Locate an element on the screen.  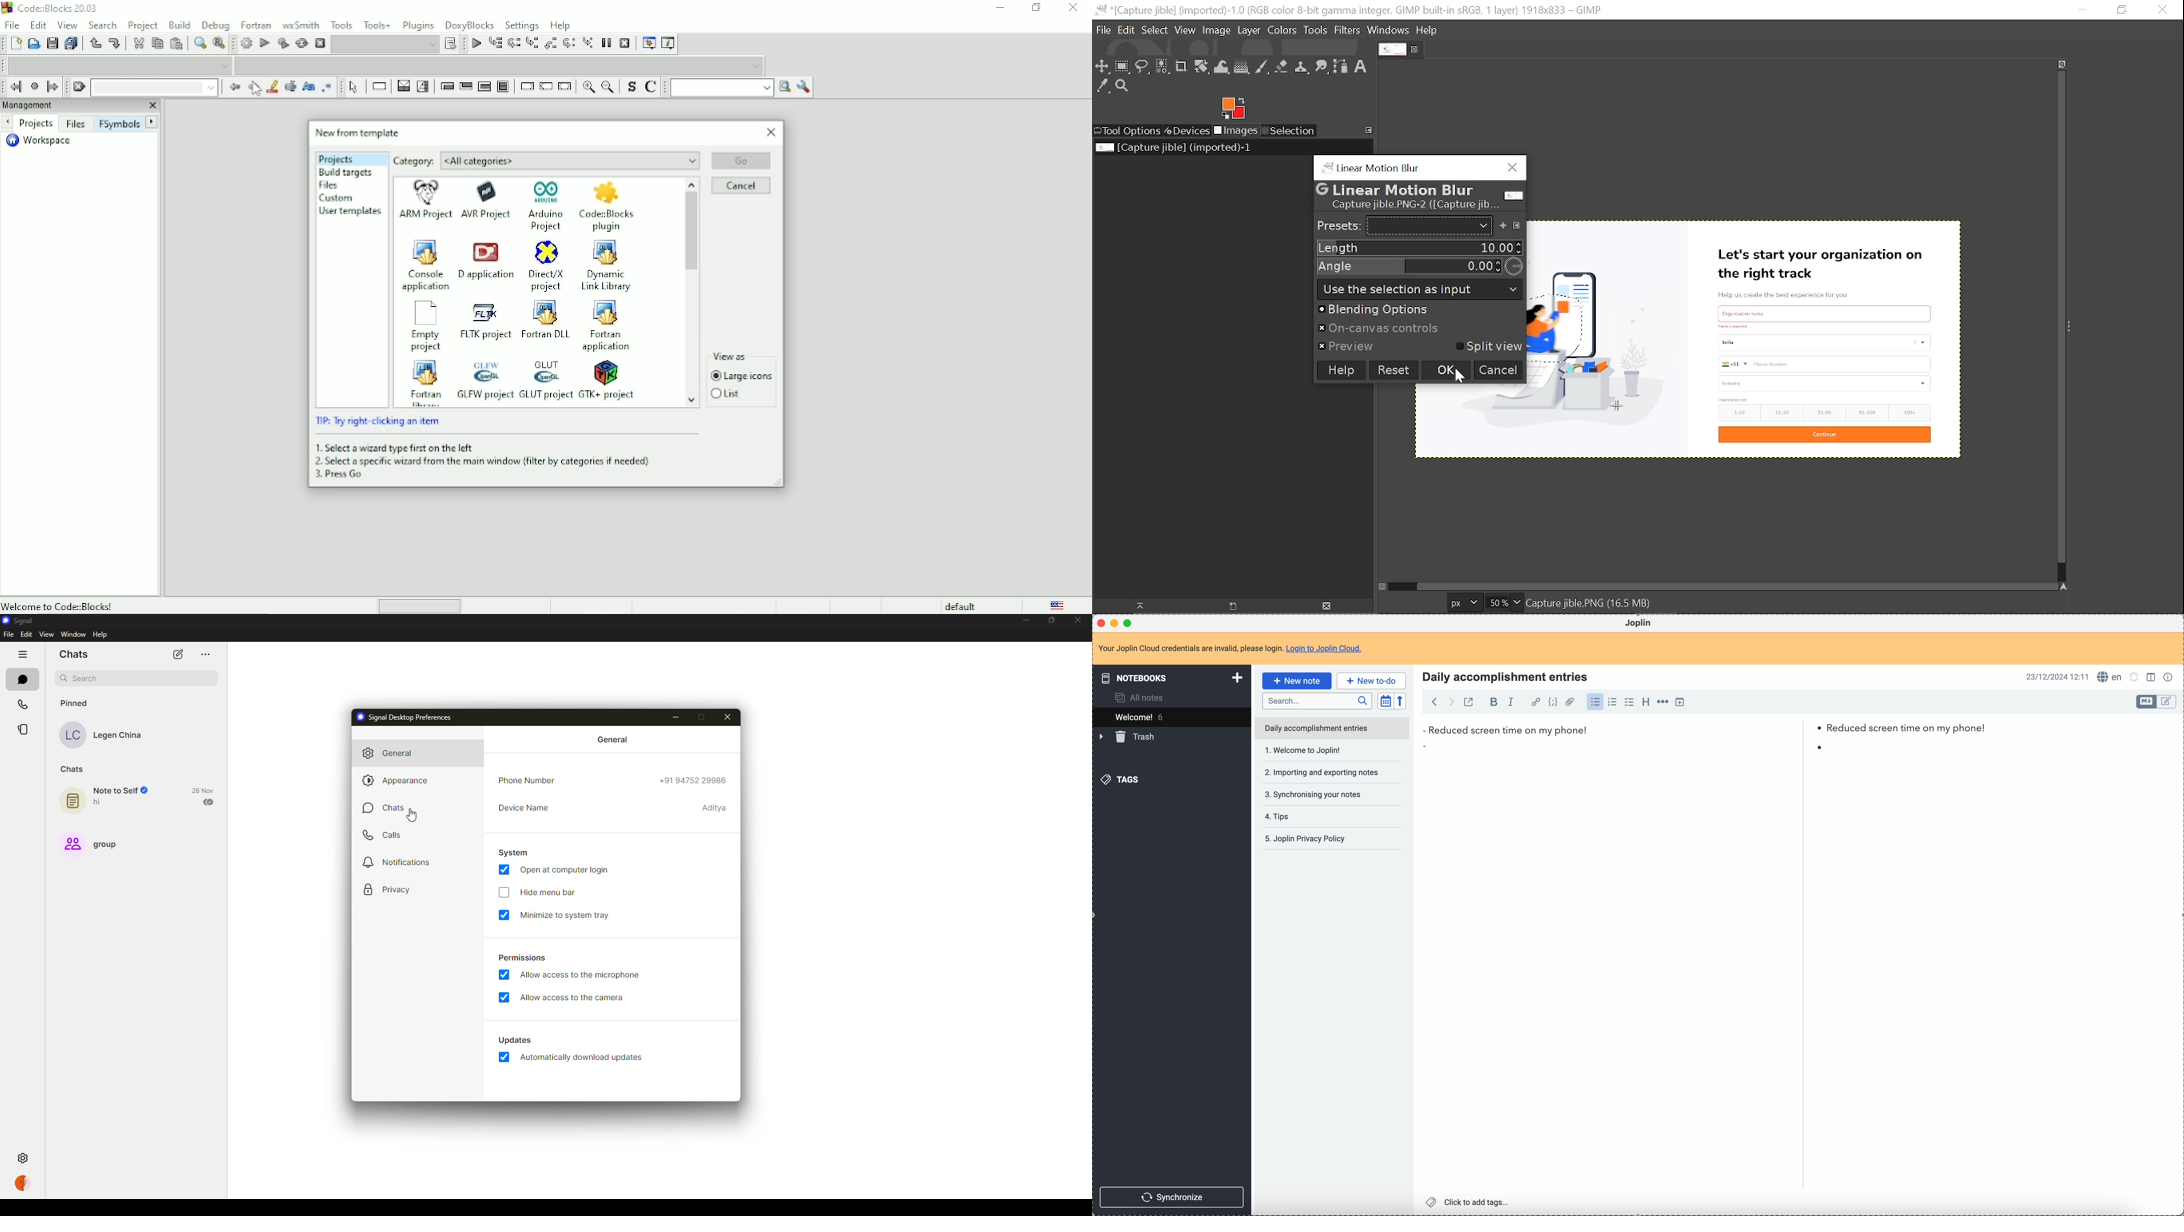
Language is located at coordinates (1058, 605).